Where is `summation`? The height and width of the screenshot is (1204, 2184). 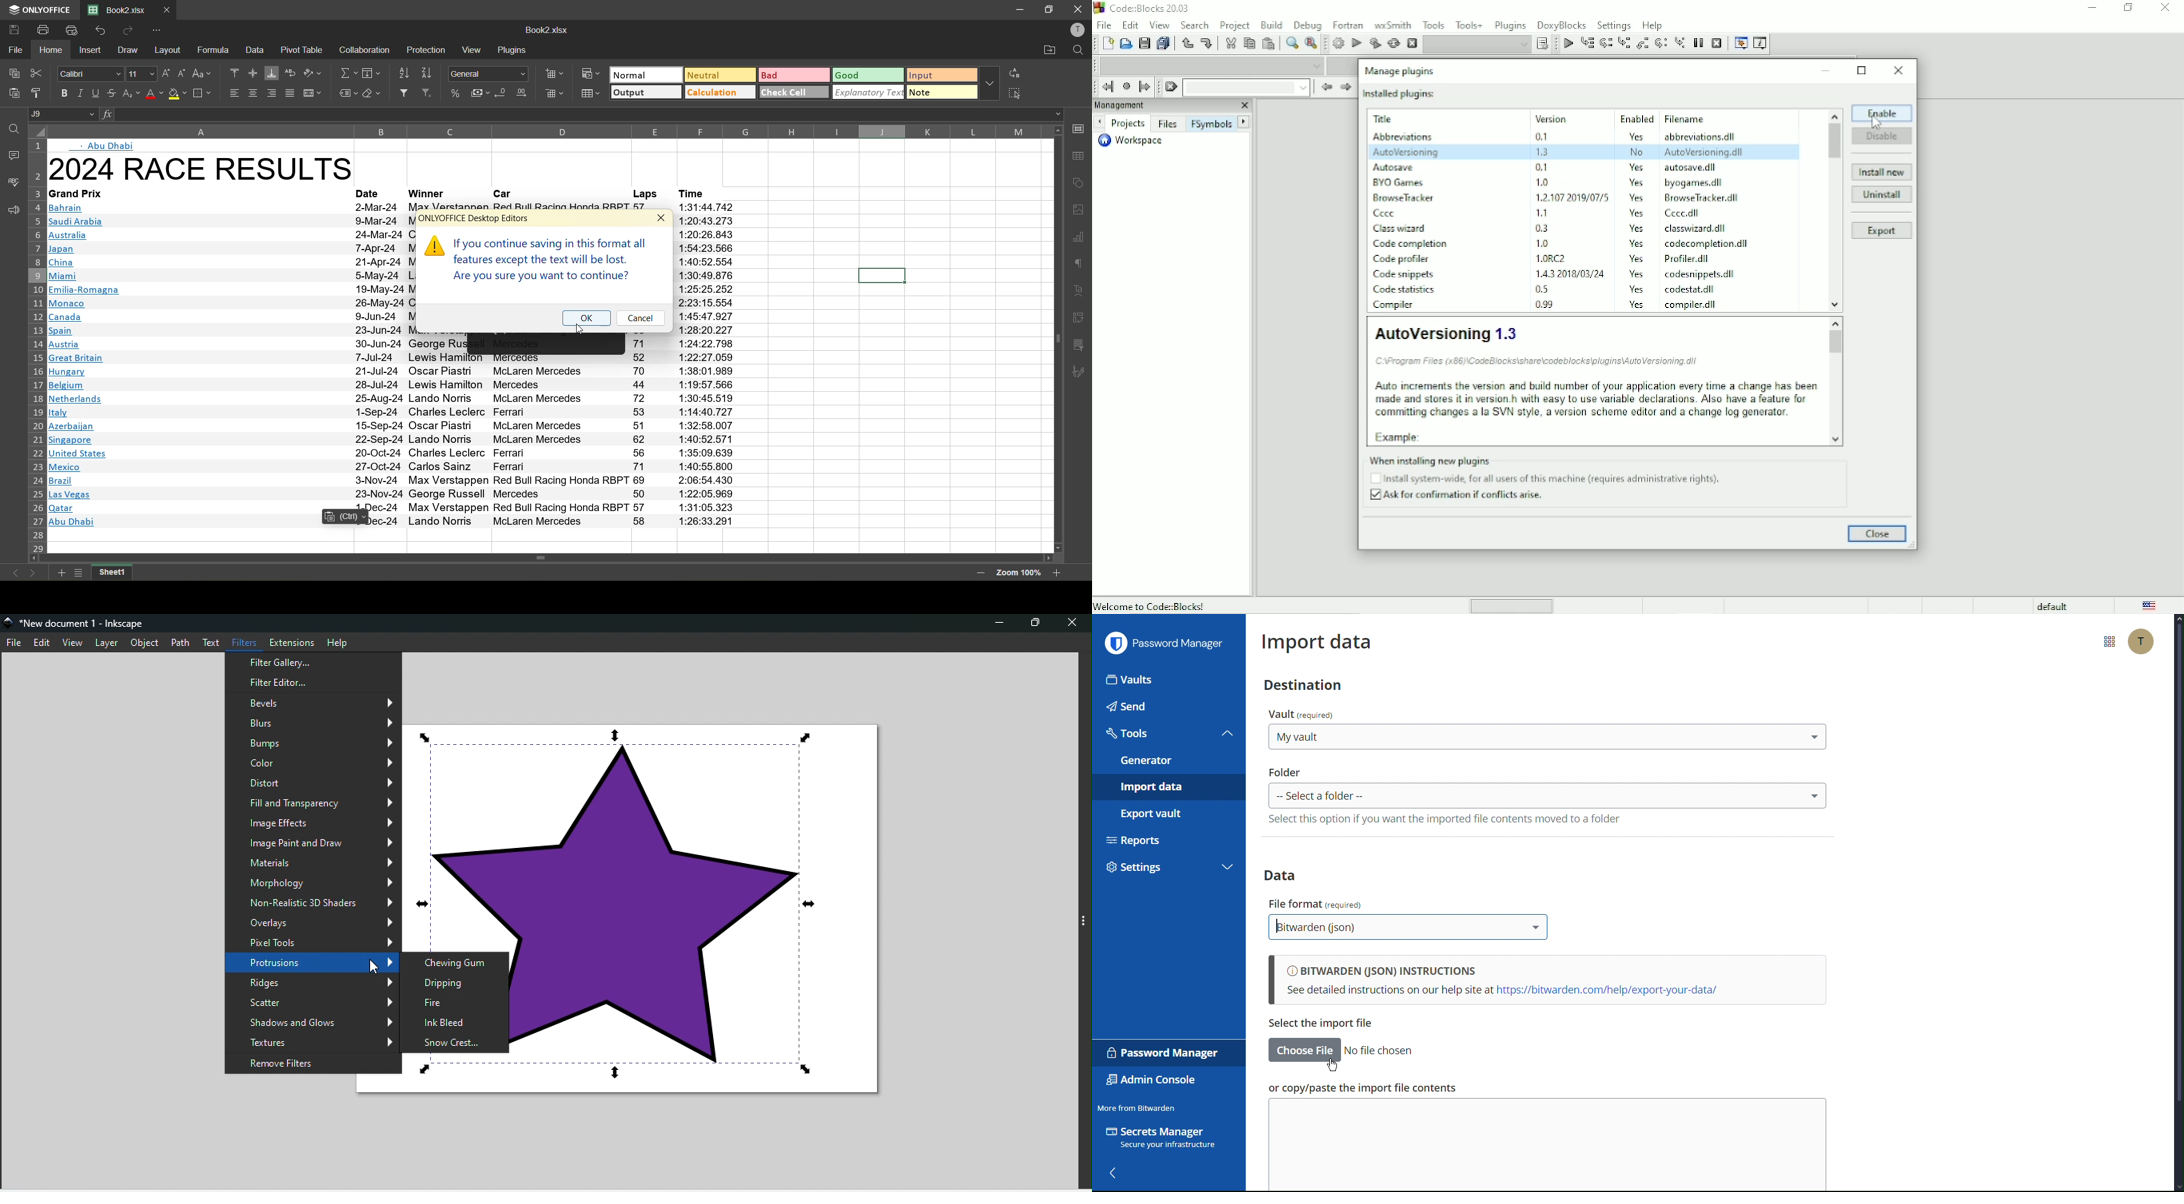
summation is located at coordinates (347, 73).